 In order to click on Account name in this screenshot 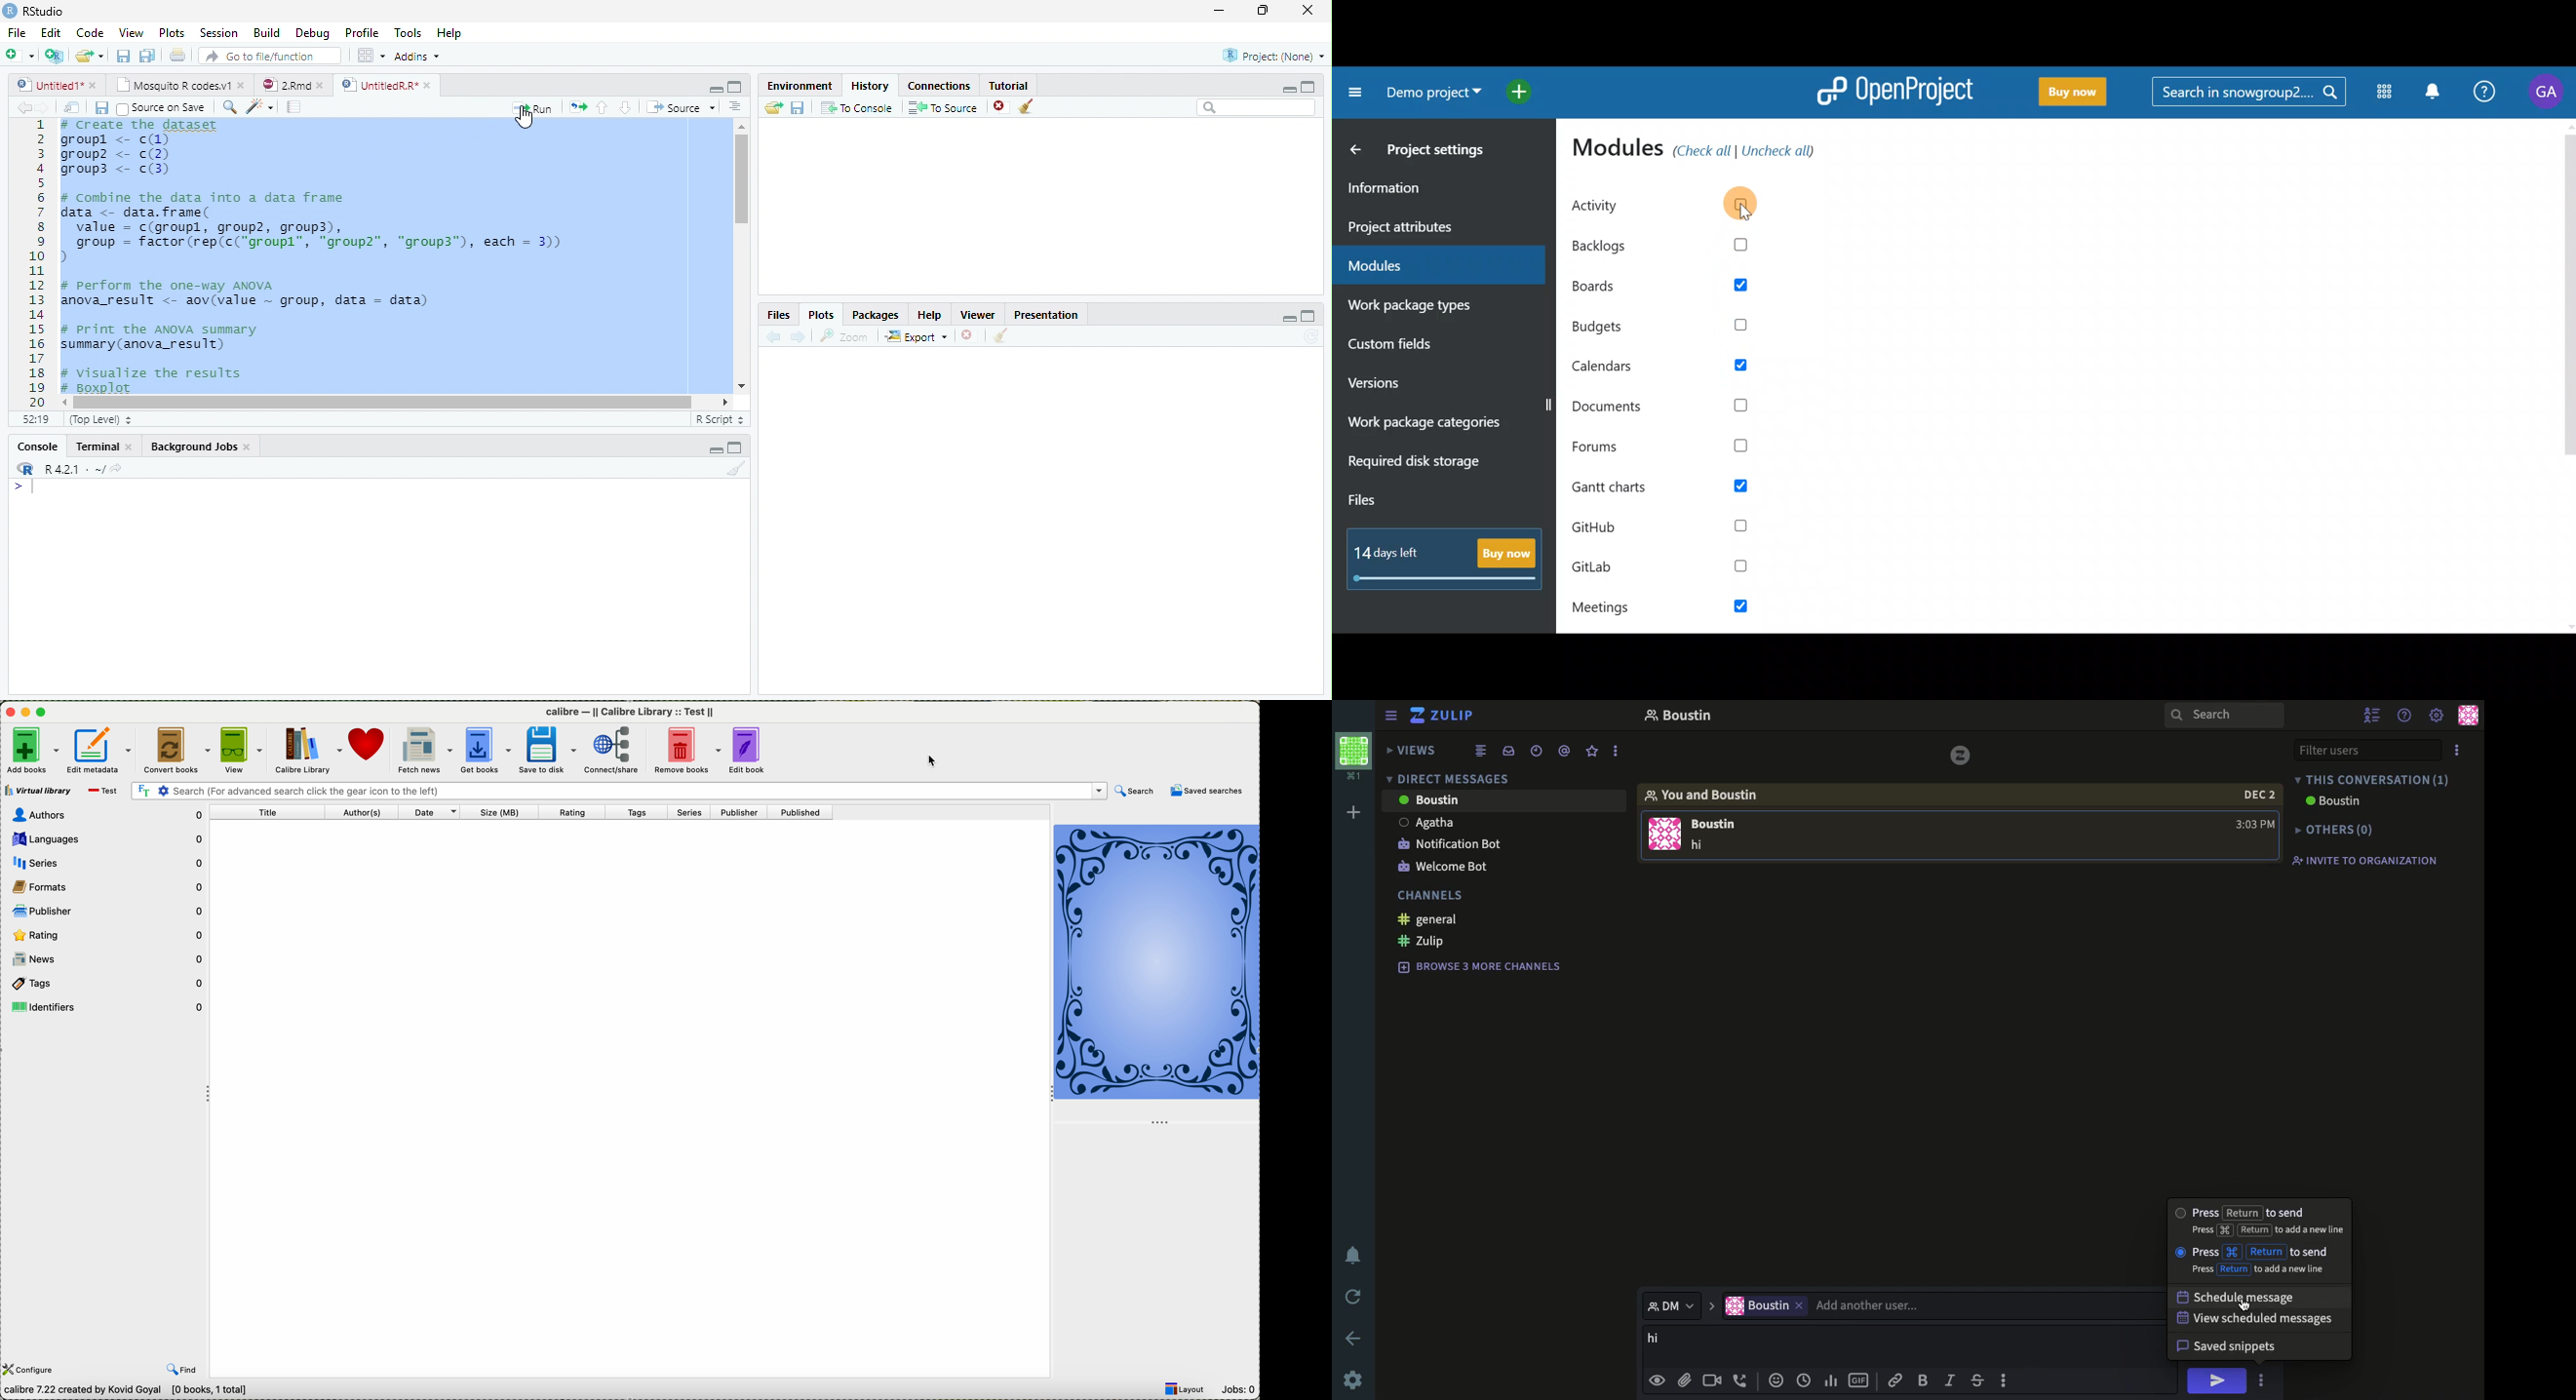, I will do `click(2545, 95)`.